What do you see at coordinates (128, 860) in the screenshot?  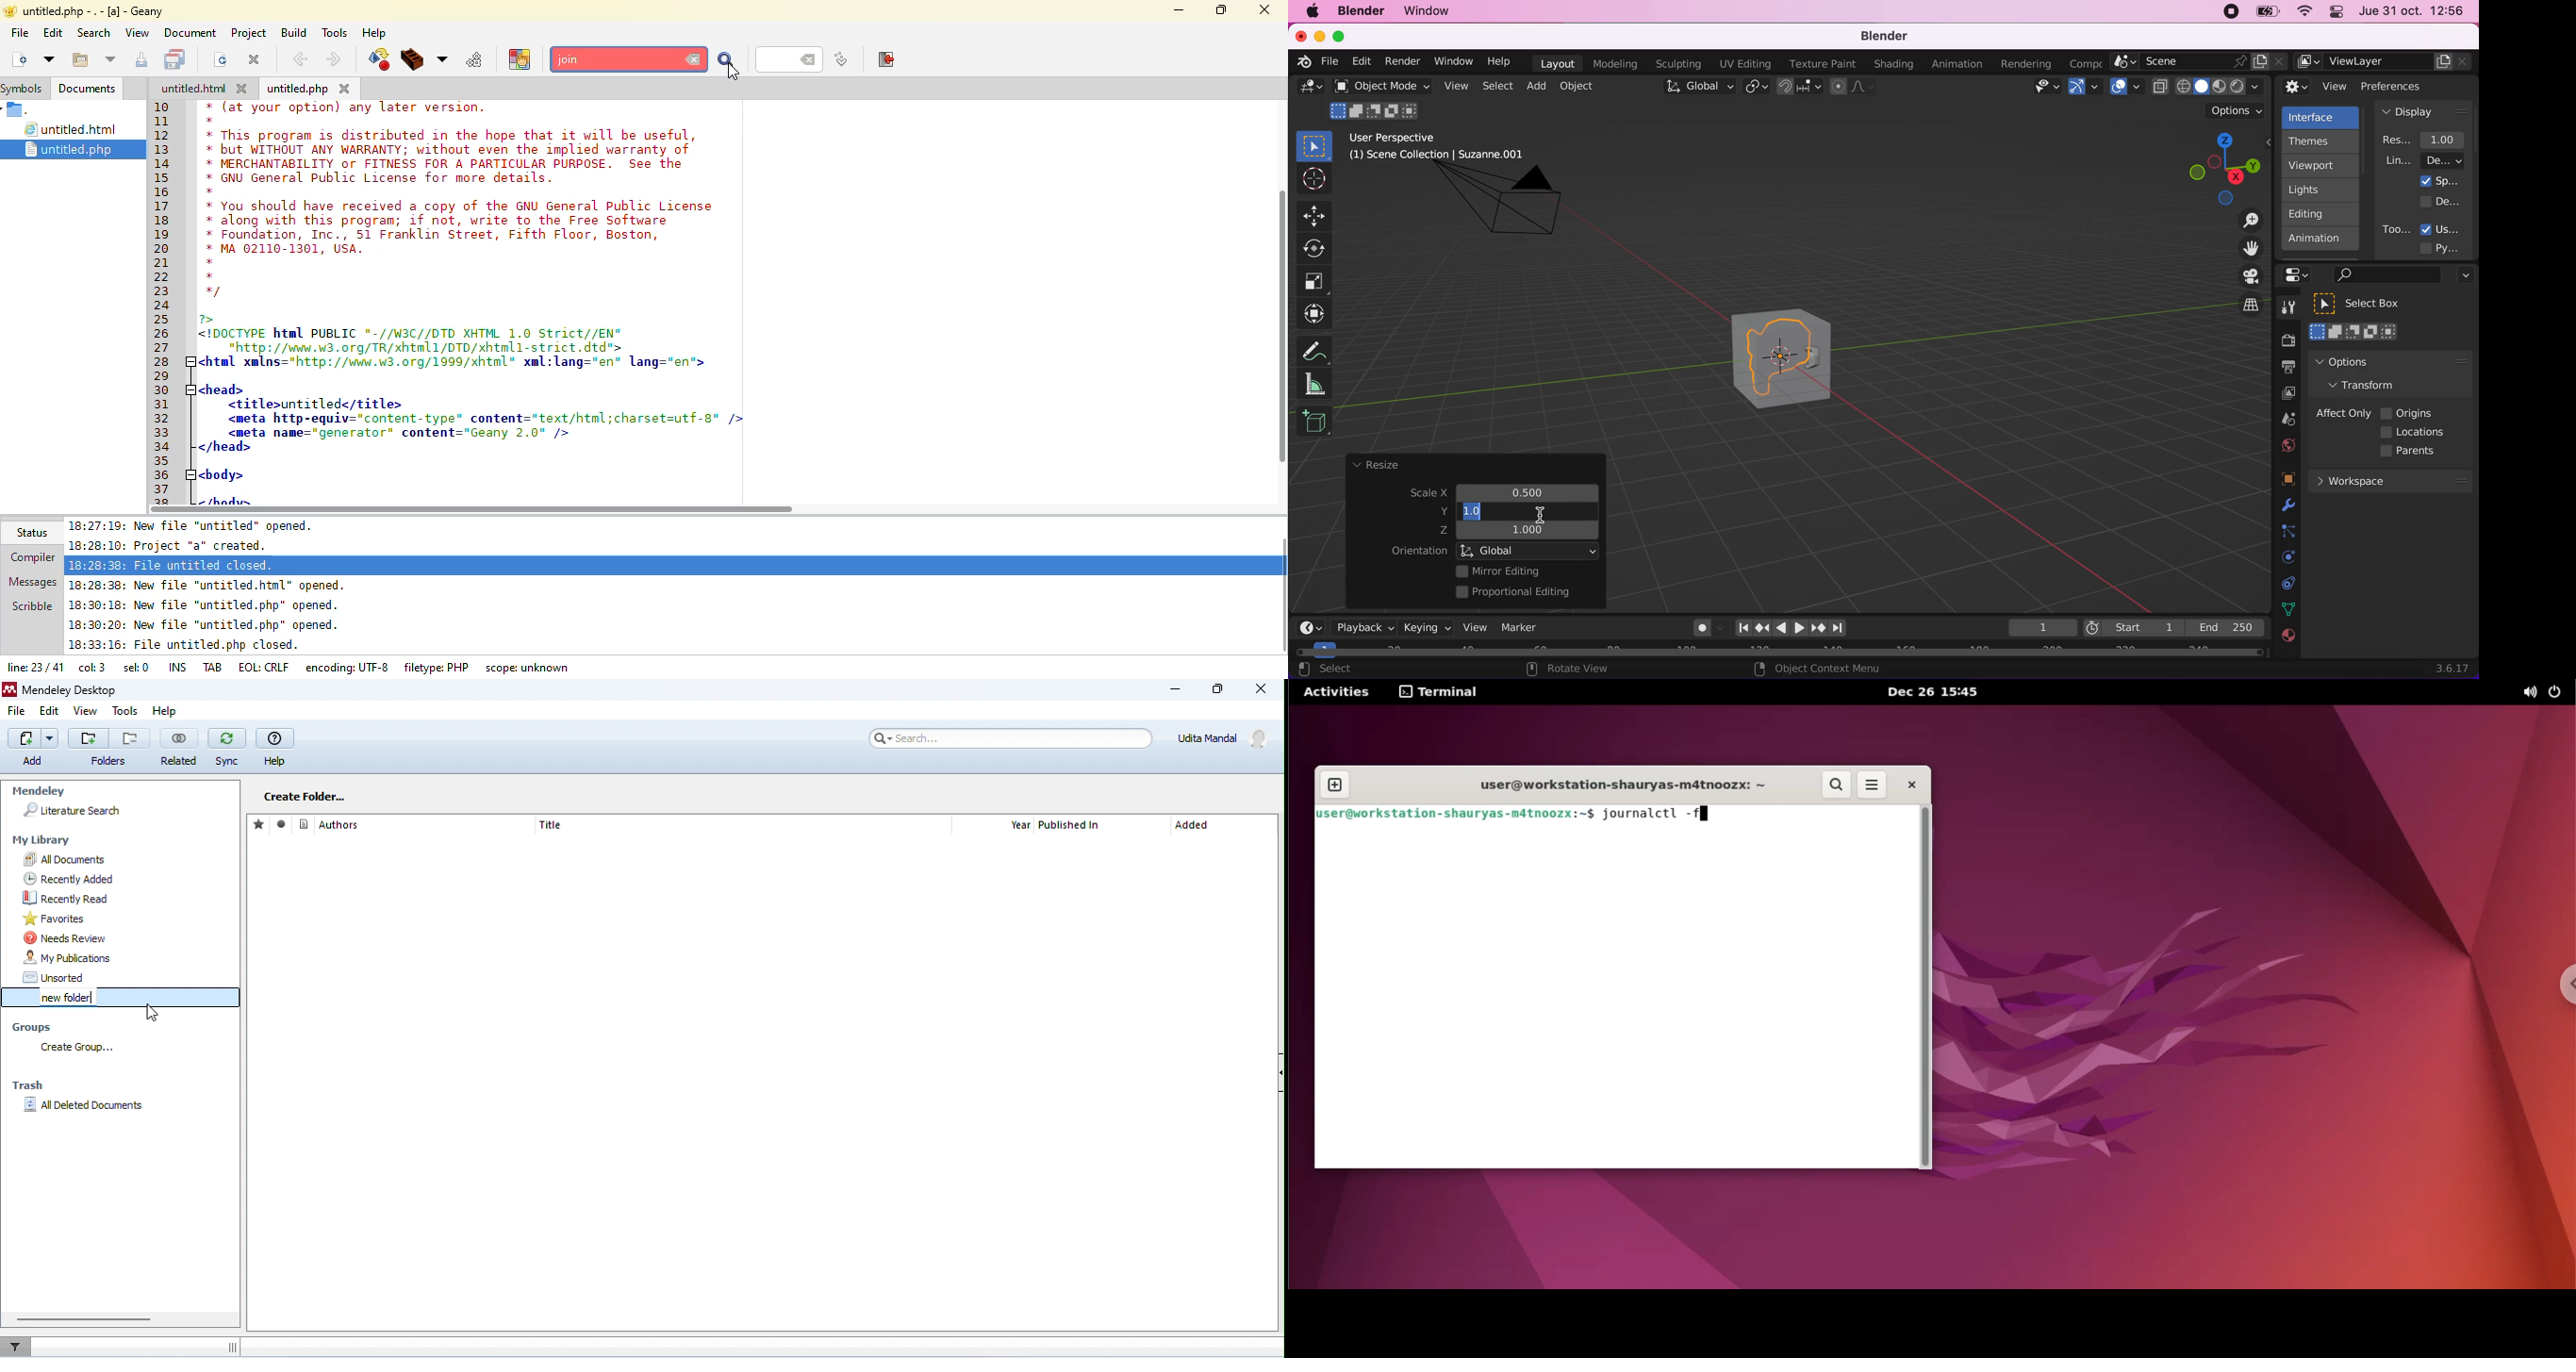 I see `all documents` at bounding box center [128, 860].